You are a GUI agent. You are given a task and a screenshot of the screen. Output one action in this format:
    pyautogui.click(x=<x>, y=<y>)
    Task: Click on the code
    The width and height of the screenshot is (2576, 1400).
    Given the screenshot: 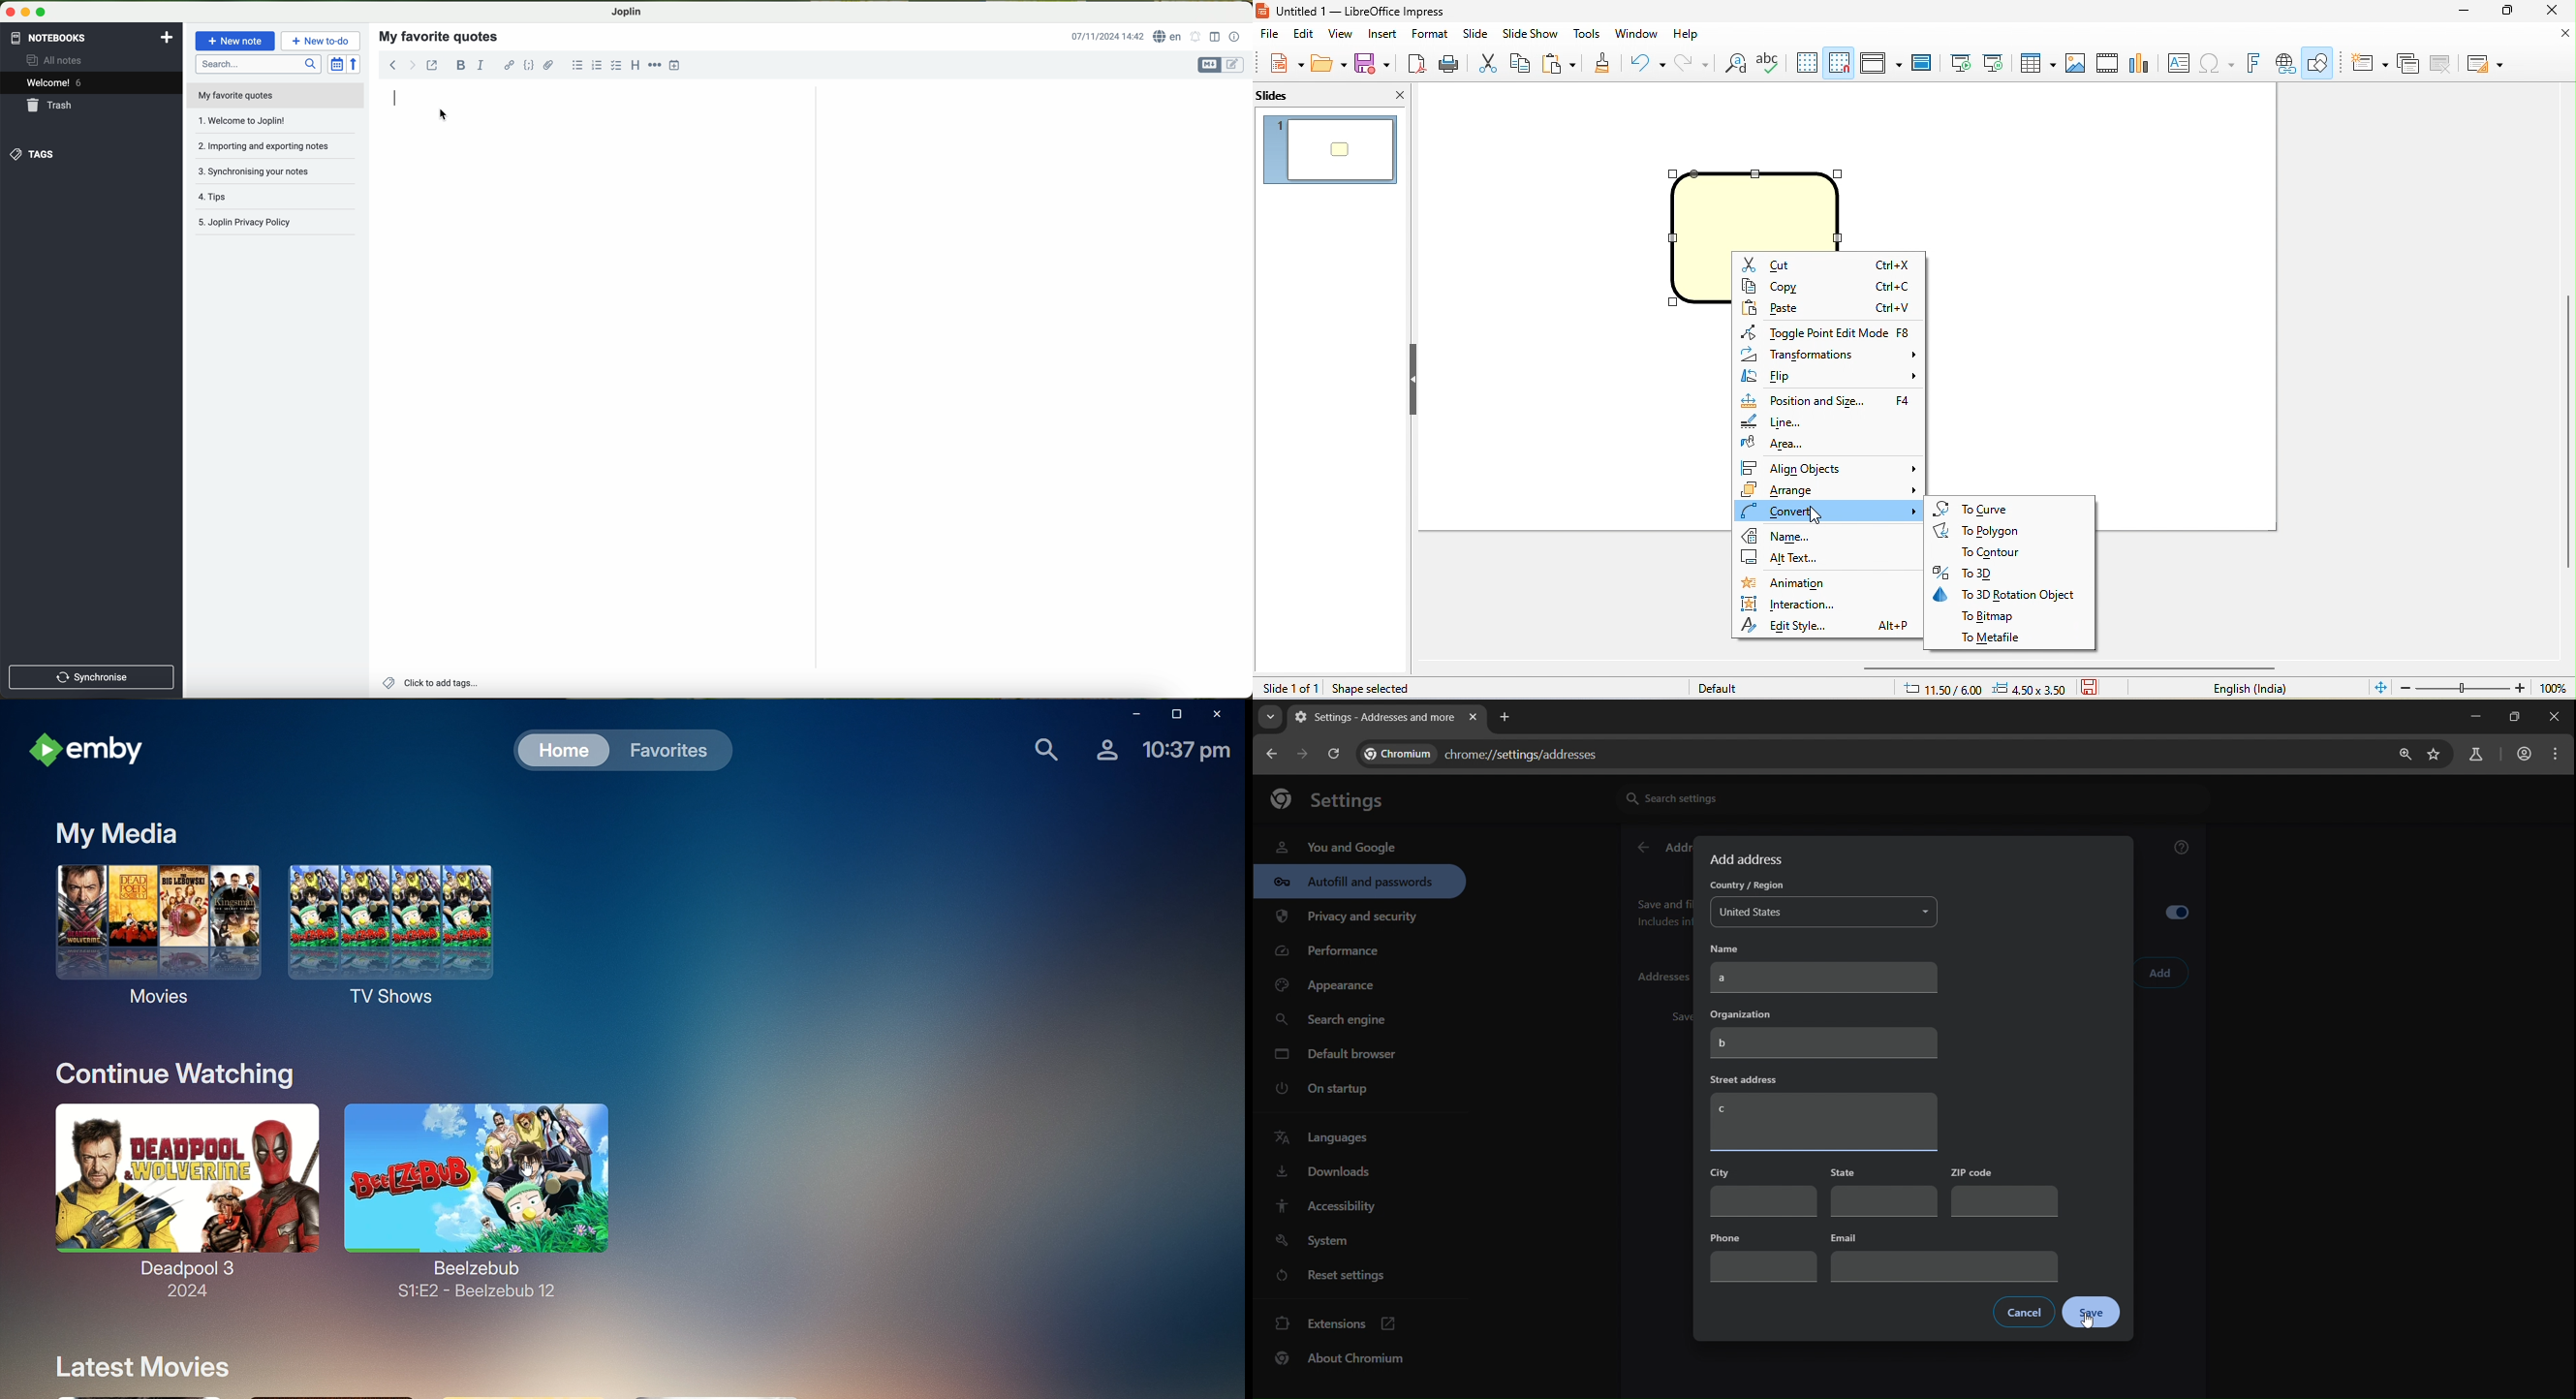 What is the action you would take?
    pyautogui.click(x=530, y=66)
    